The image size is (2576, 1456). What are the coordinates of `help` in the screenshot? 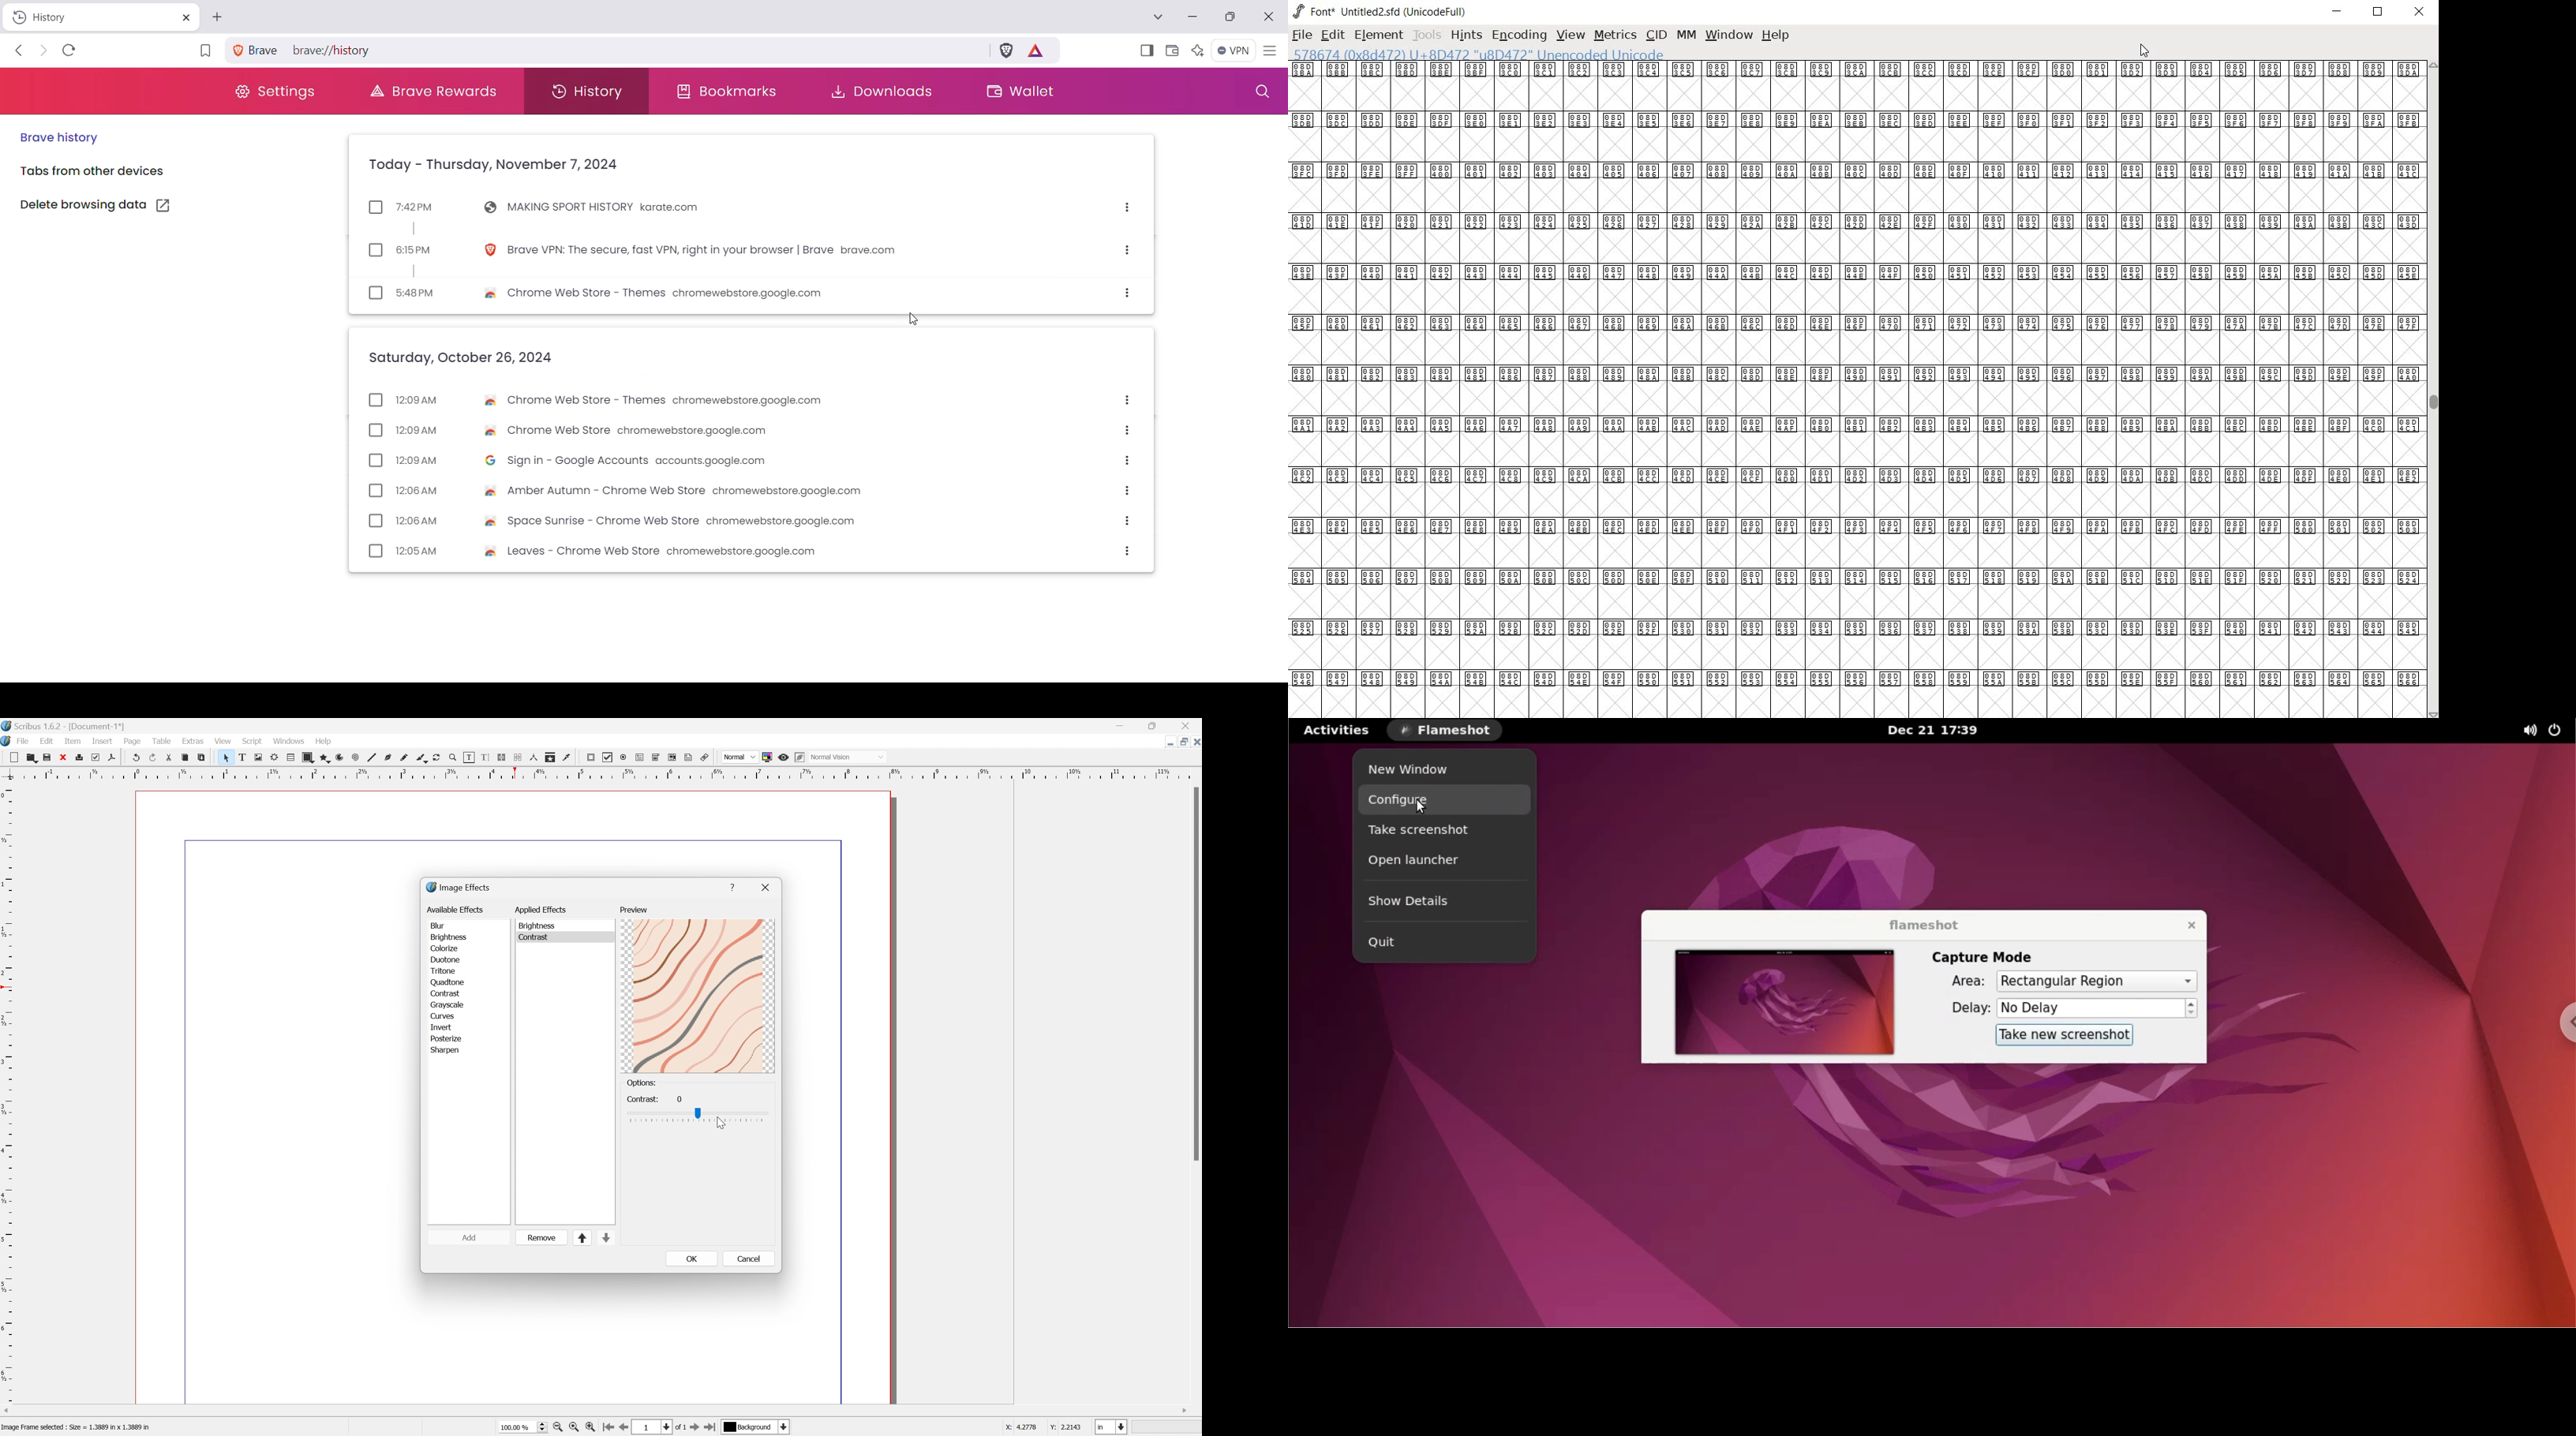 It's located at (733, 887).